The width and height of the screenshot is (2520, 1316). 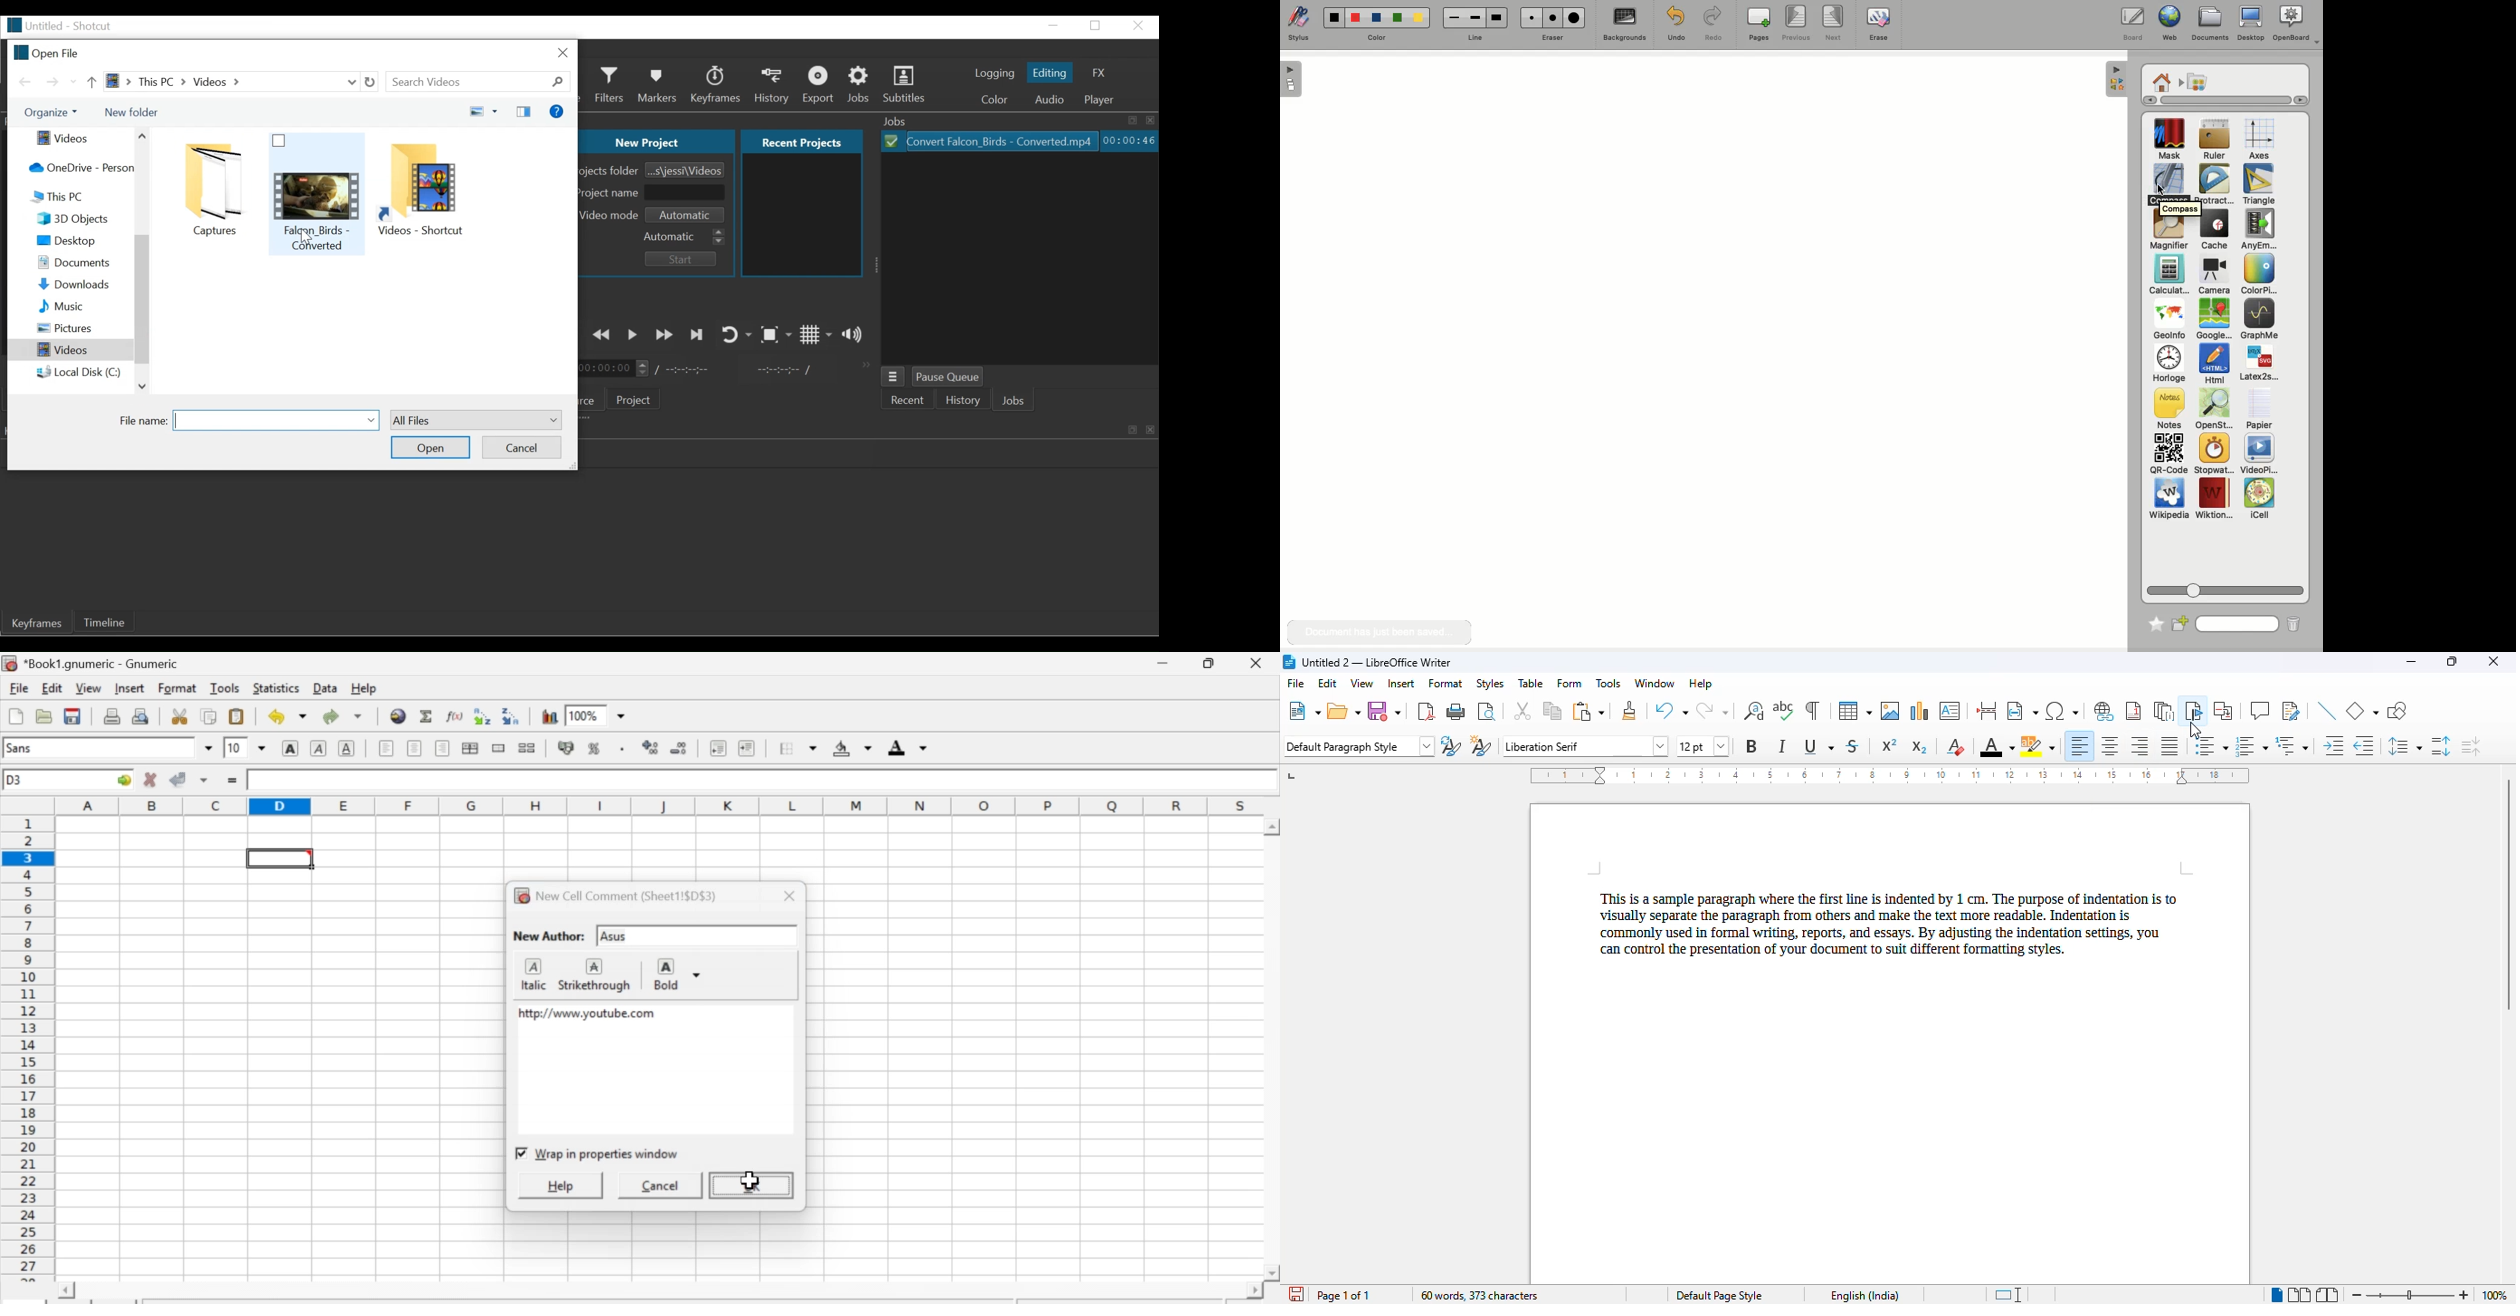 I want to click on vertical scroll bar, so click(x=2509, y=894).